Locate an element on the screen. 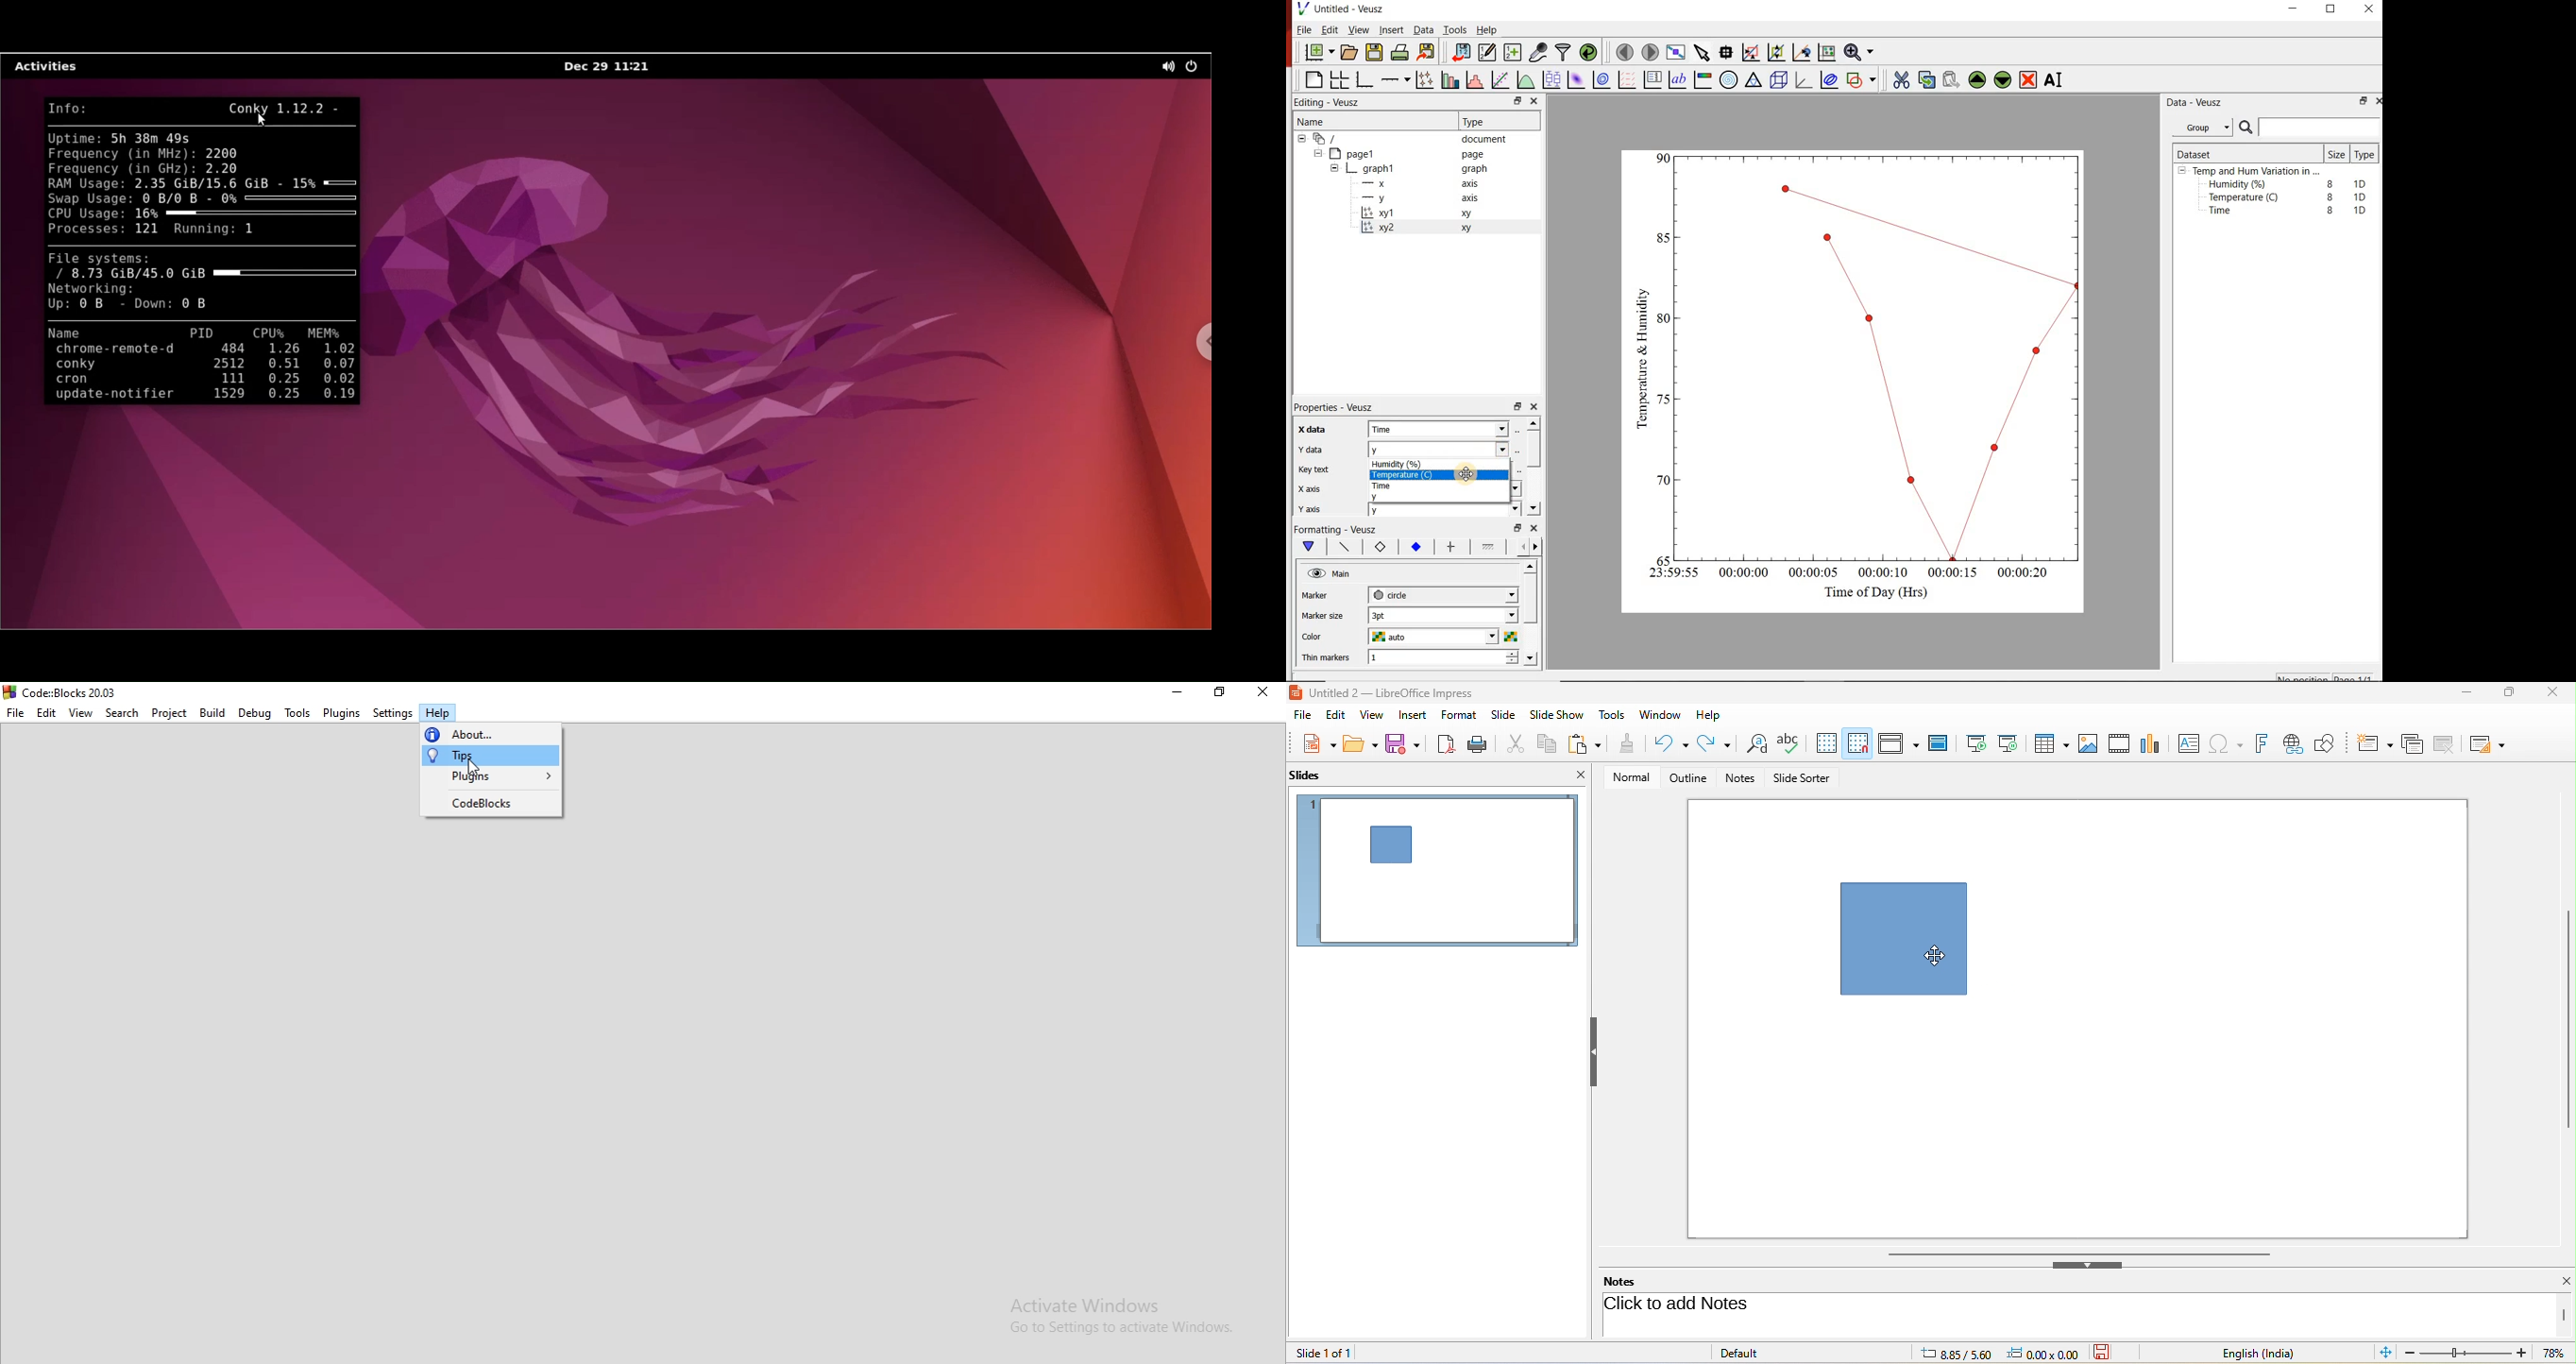  Select using dataset browser is located at coordinates (1518, 449).